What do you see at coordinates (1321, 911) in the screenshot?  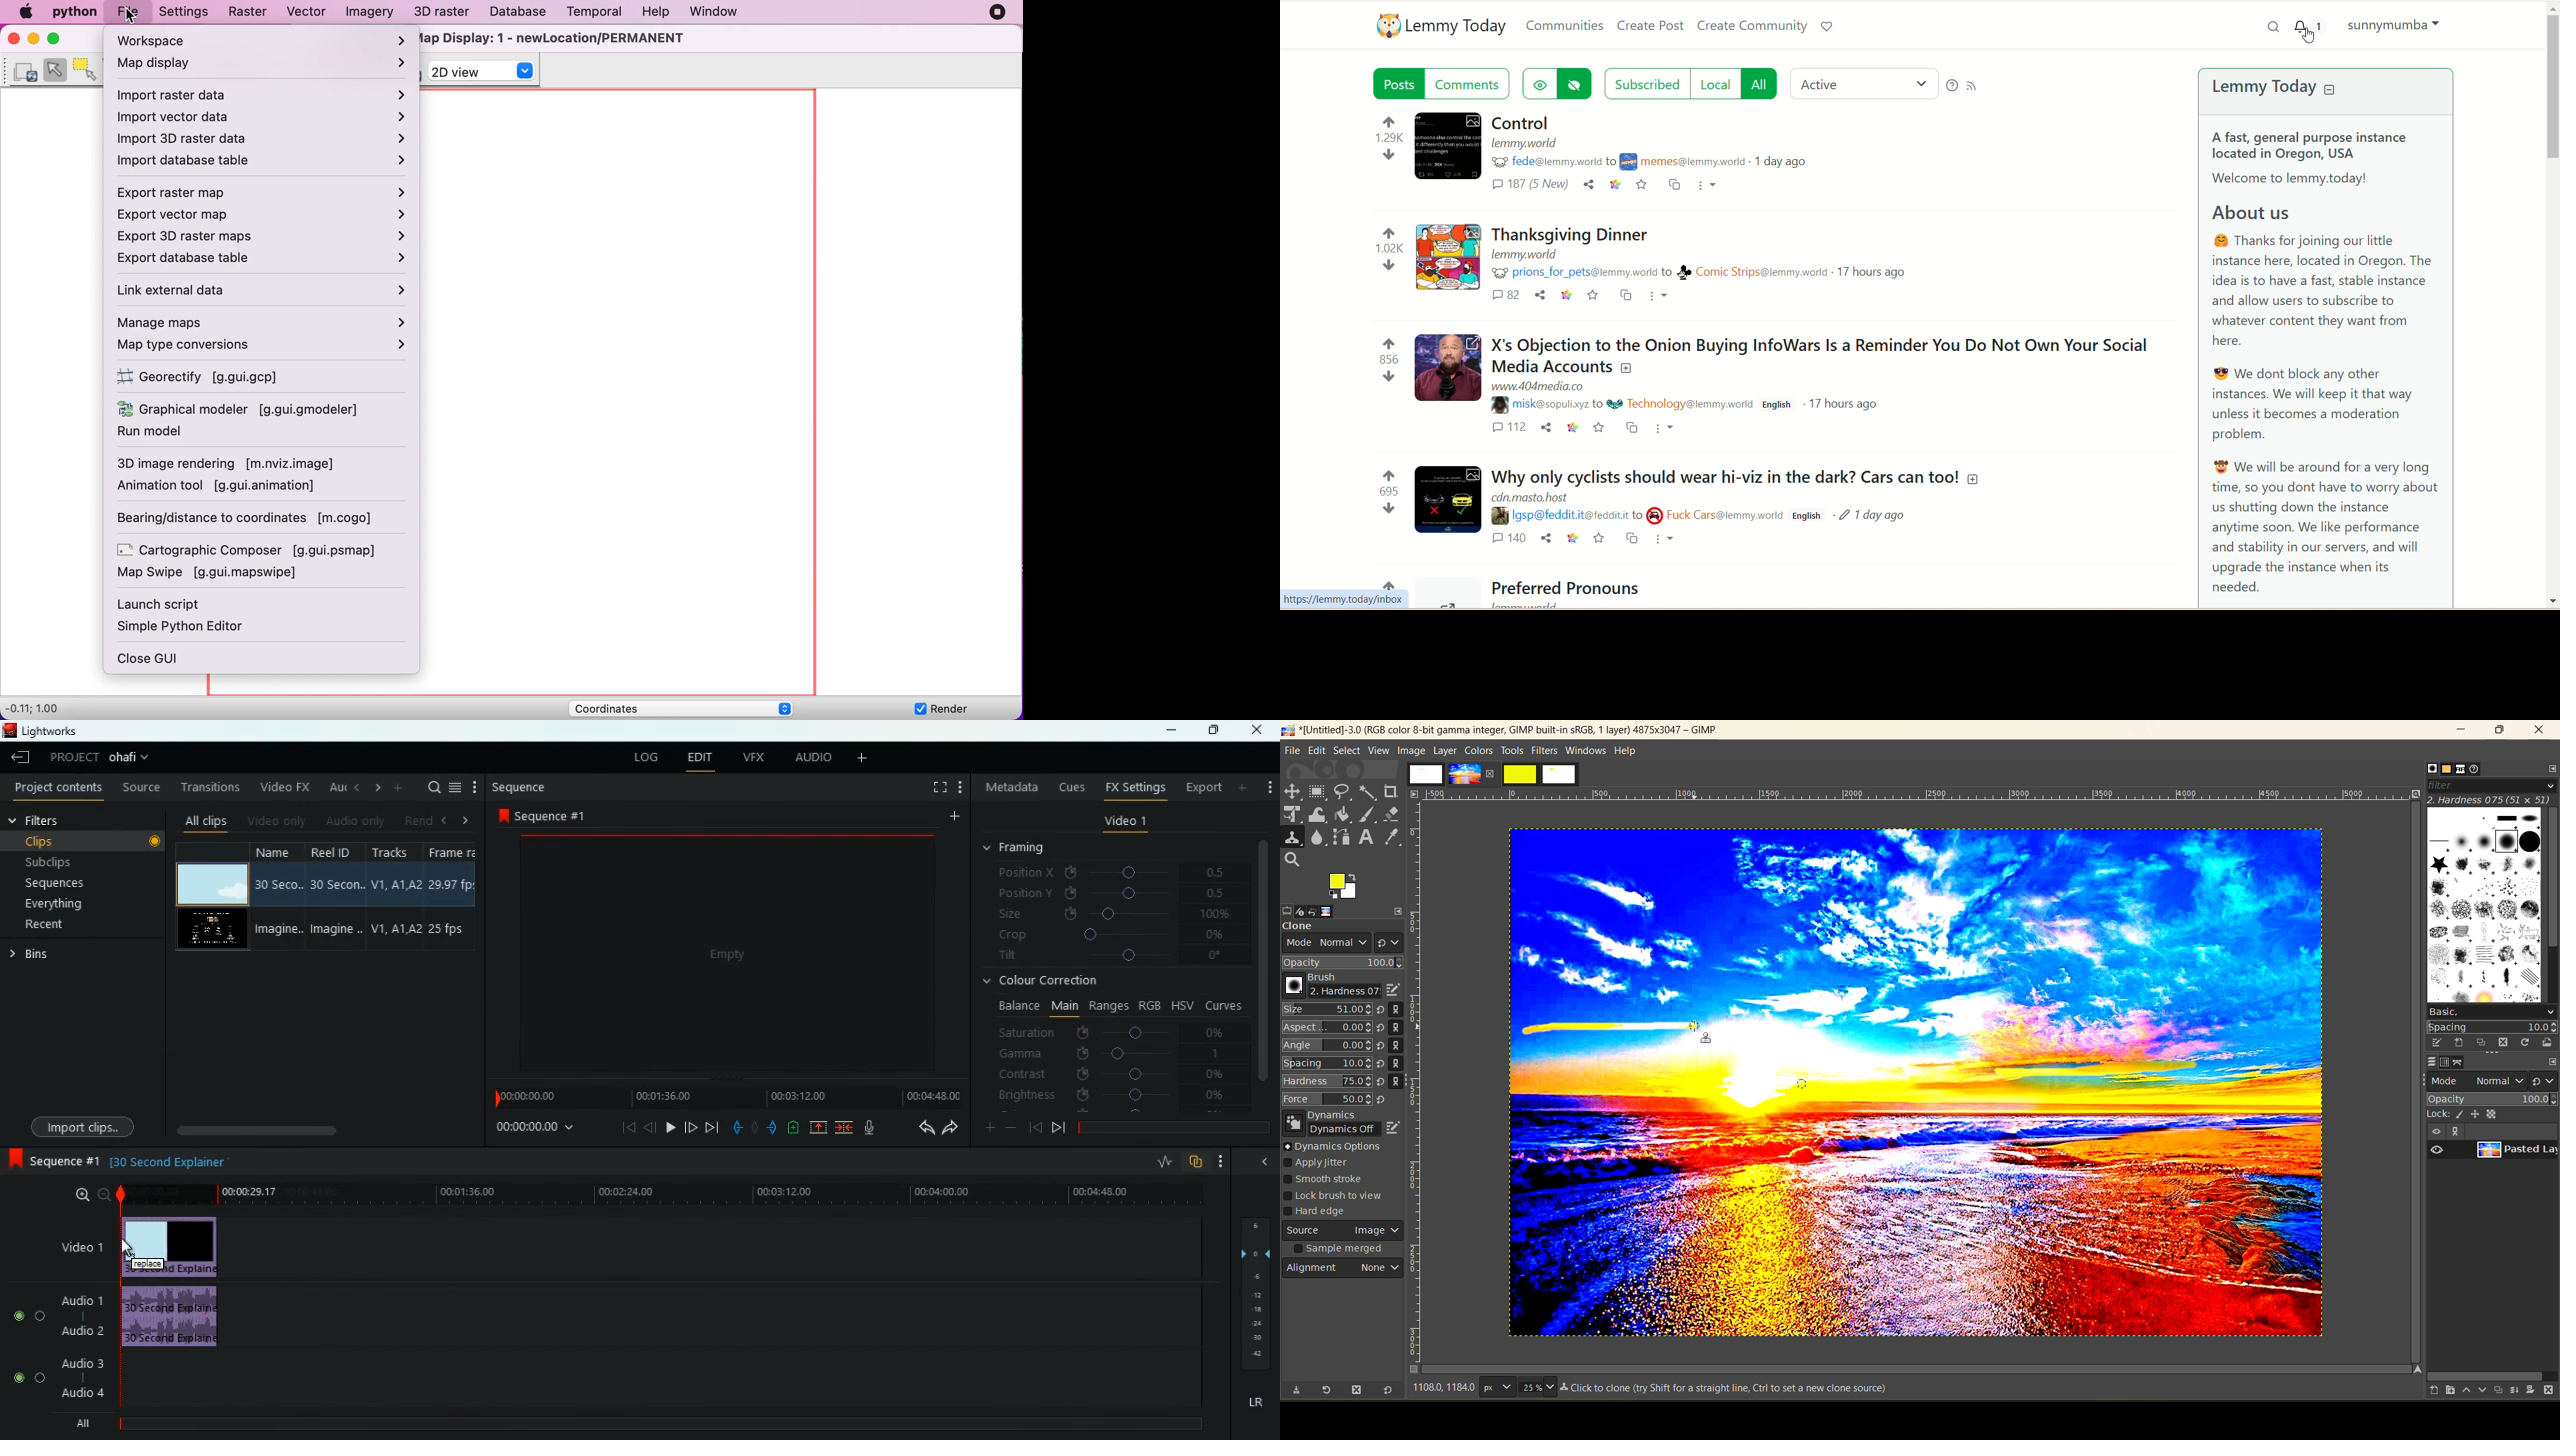 I see `undo` at bounding box center [1321, 911].